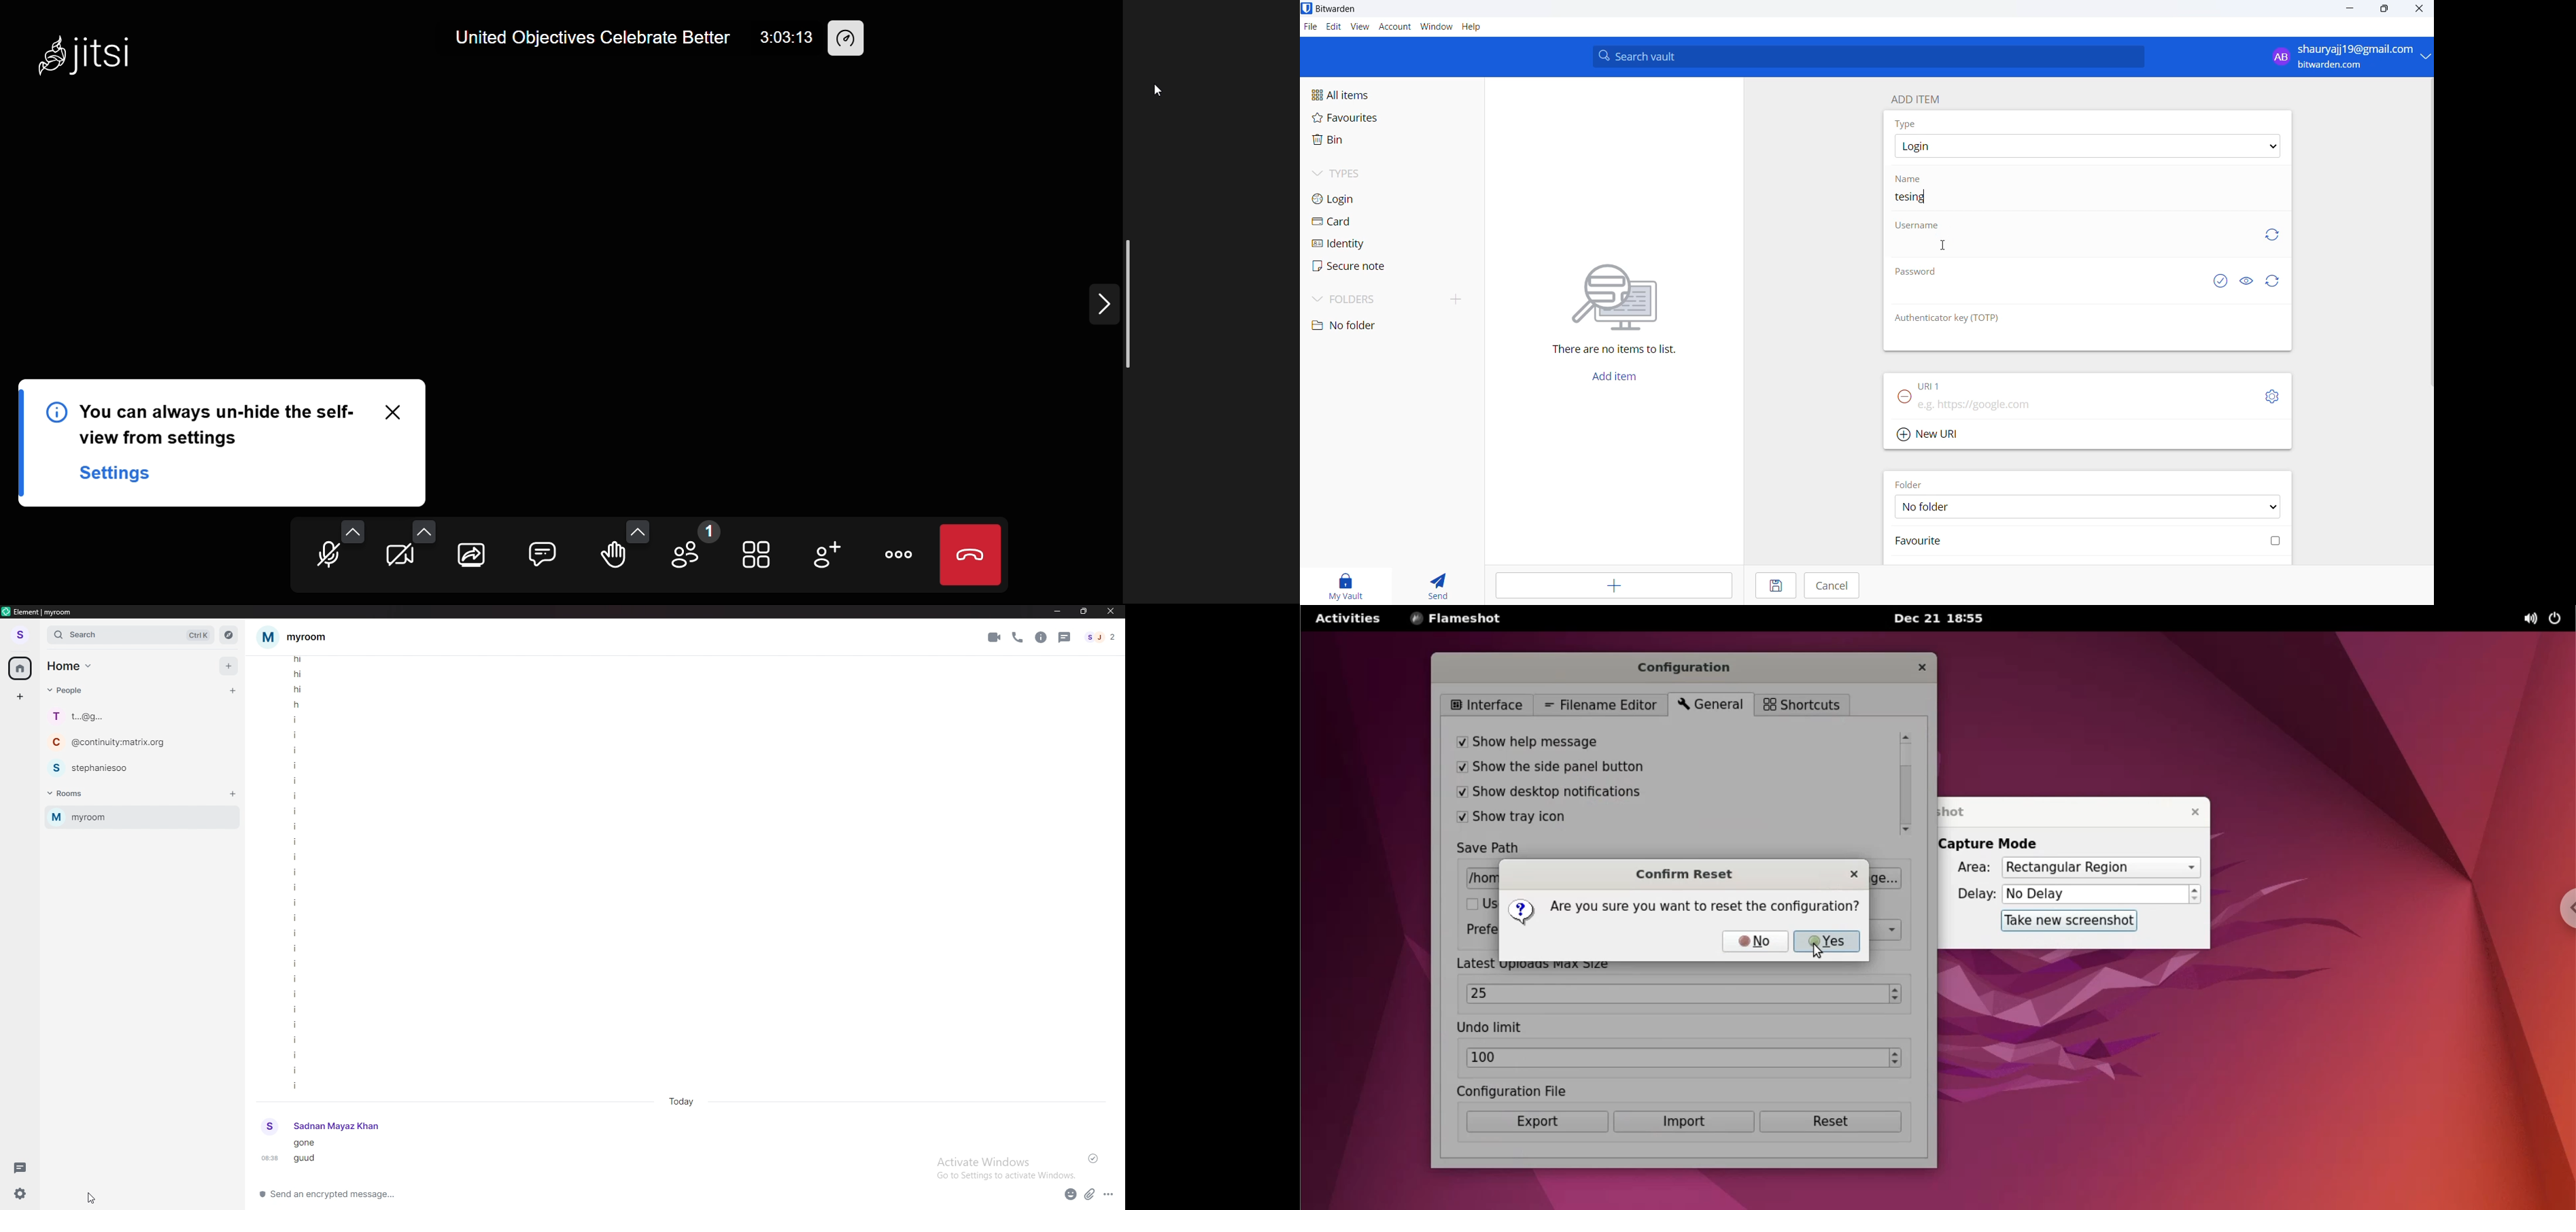 This screenshot has width=2576, height=1232. What do you see at coordinates (2383, 10) in the screenshot?
I see `maximize` at bounding box center [2383, 10].